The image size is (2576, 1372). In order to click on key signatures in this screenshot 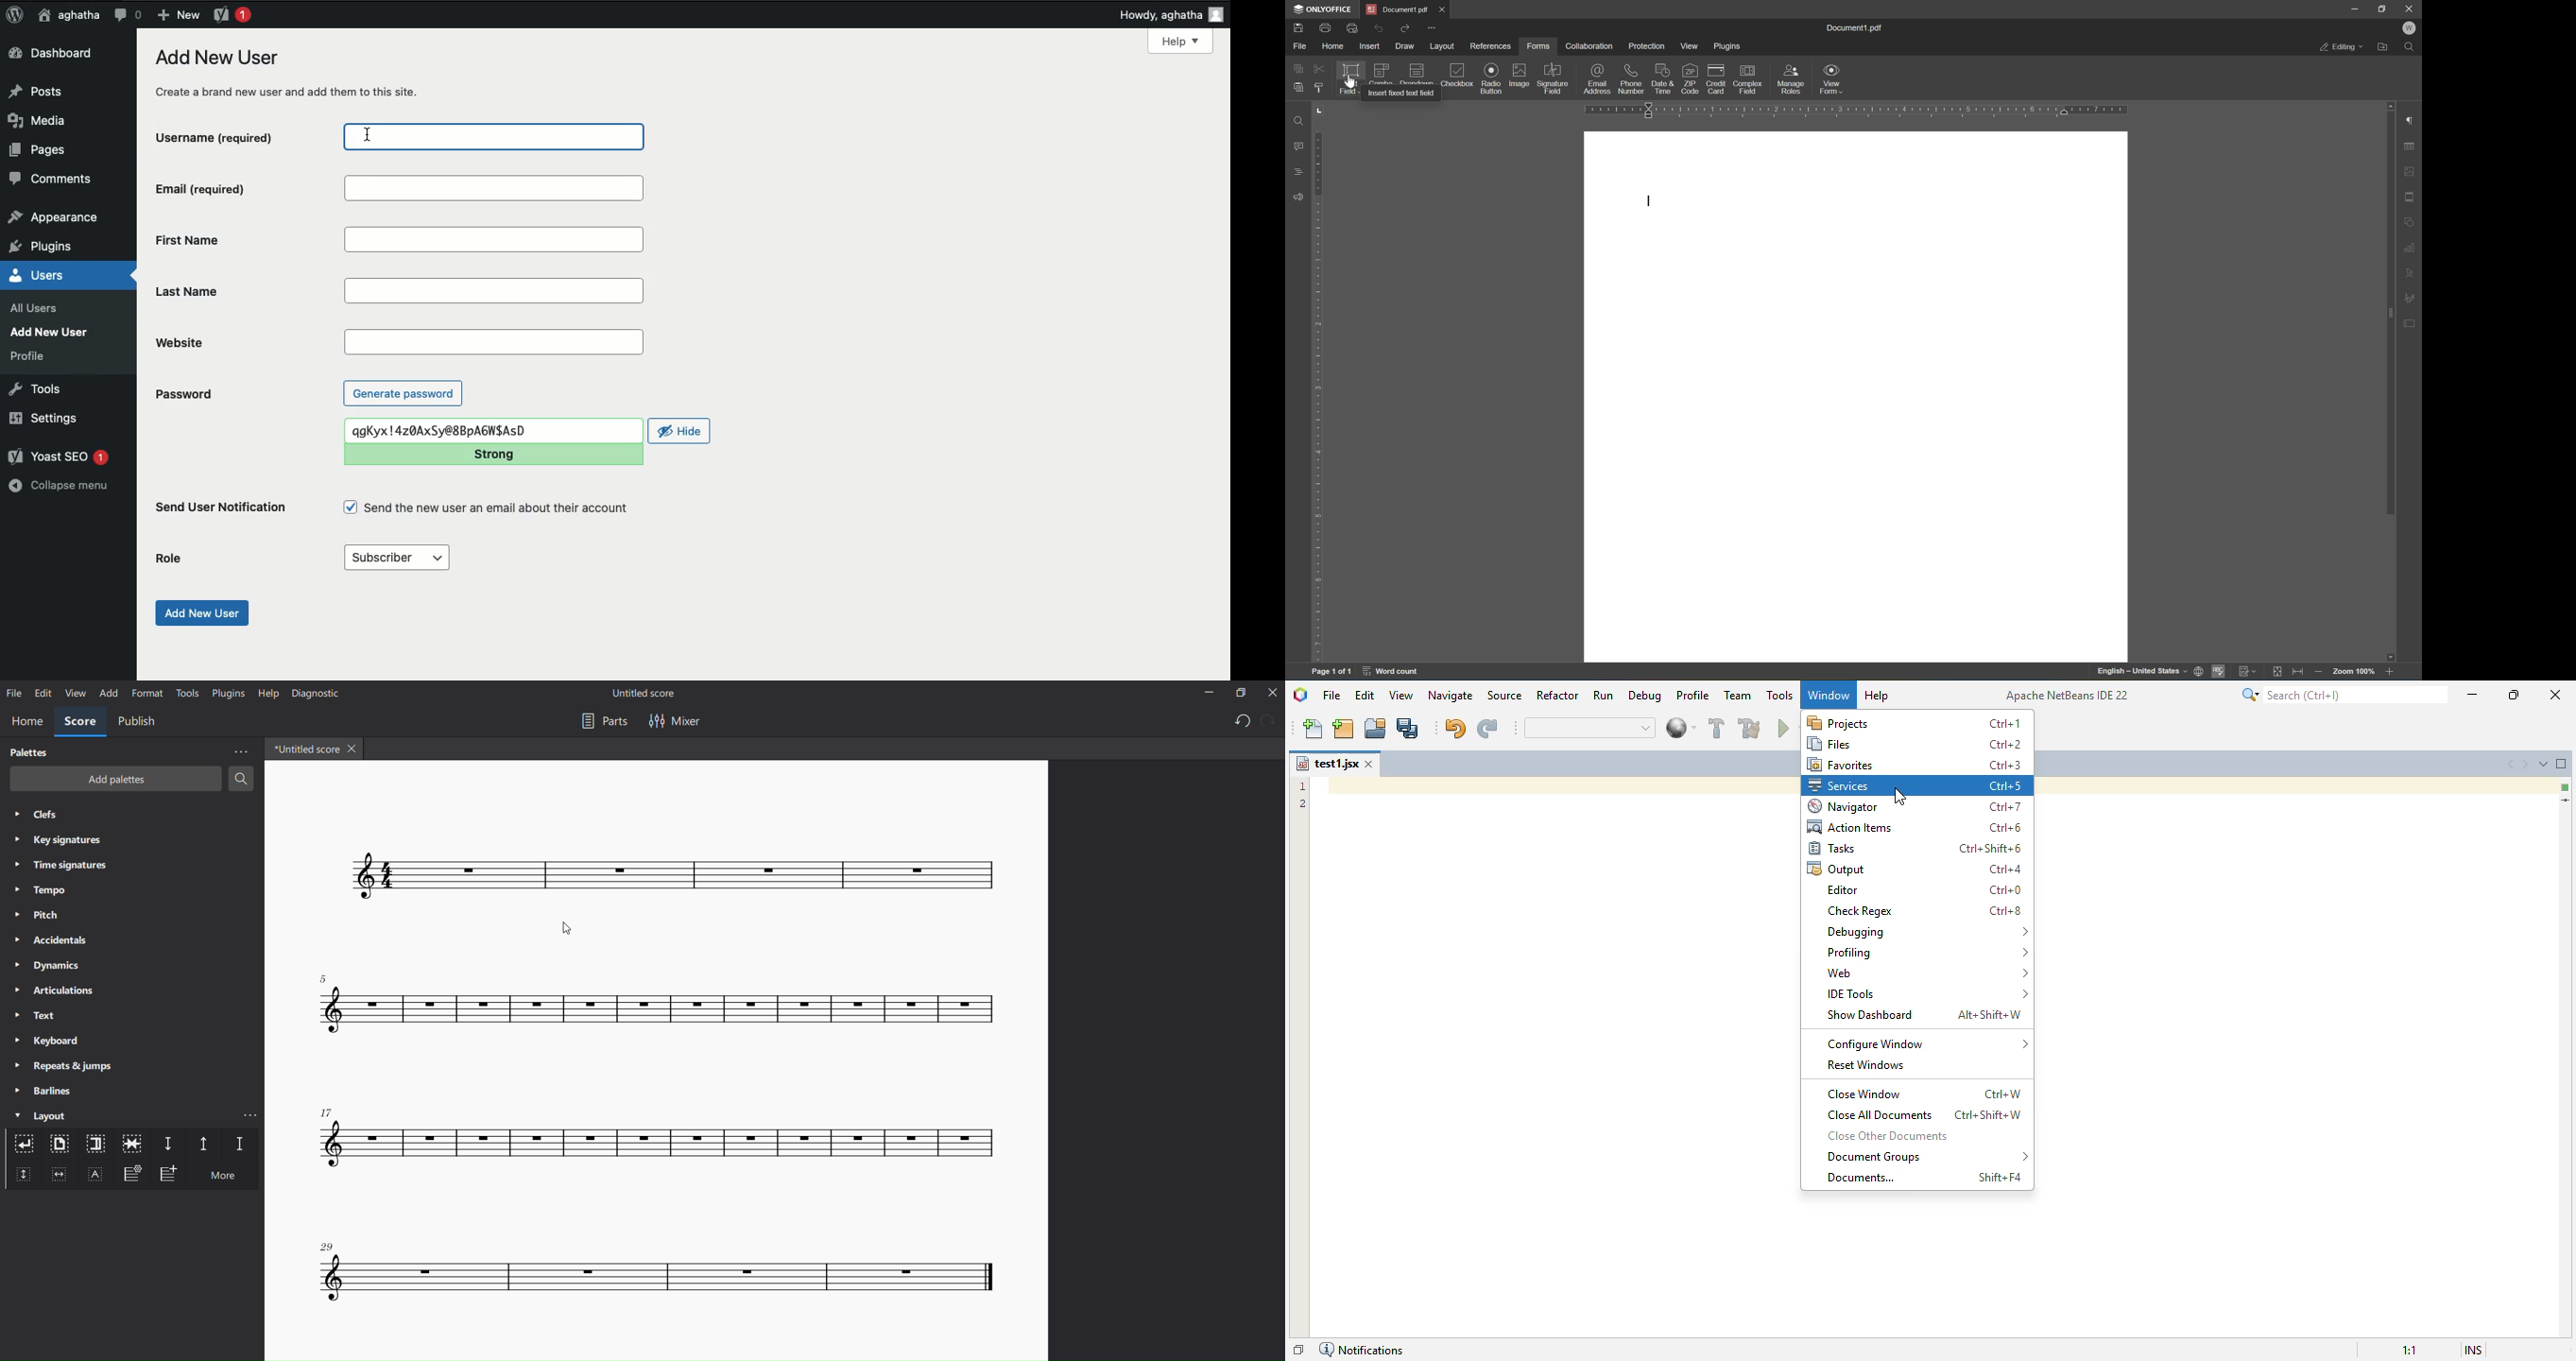, I will do `click(62, 842)`.